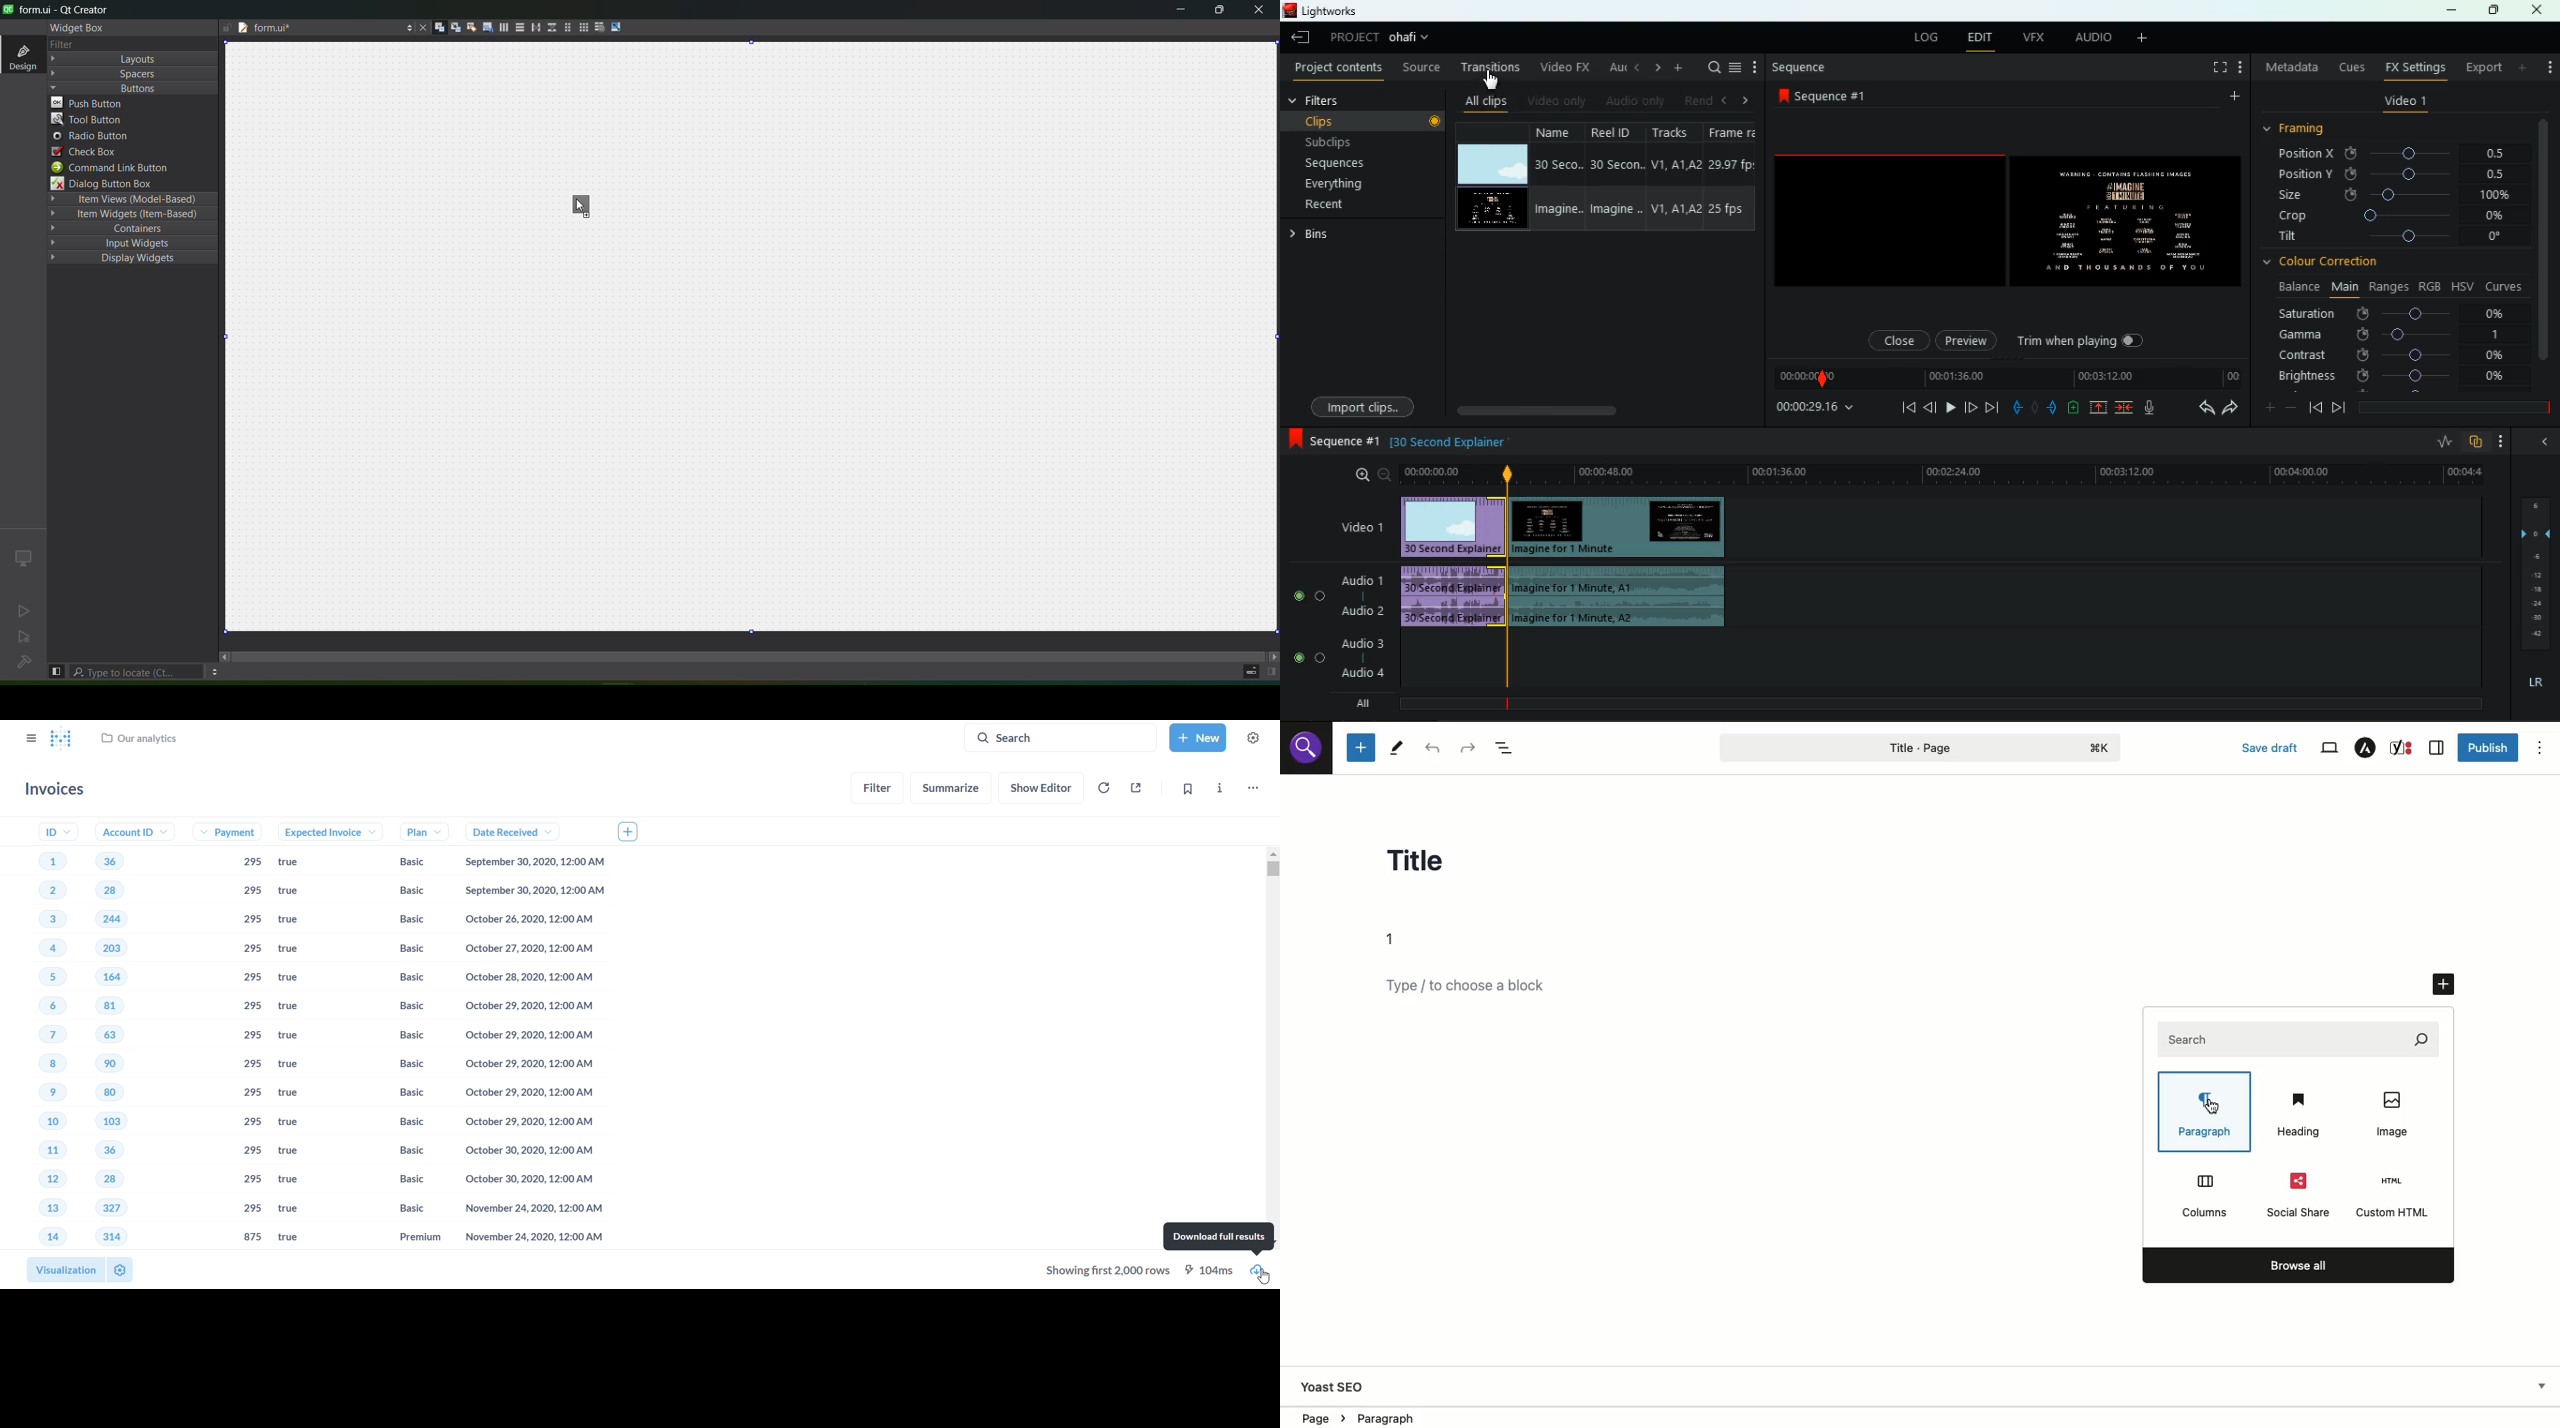 Image resolution: width=2576 pixels, height=1428 pixels. What do you see at coordinates (539, 891) in the screenshot?
I see `September 30,2020, 12:00 AM` at bounding box center [539, 891].